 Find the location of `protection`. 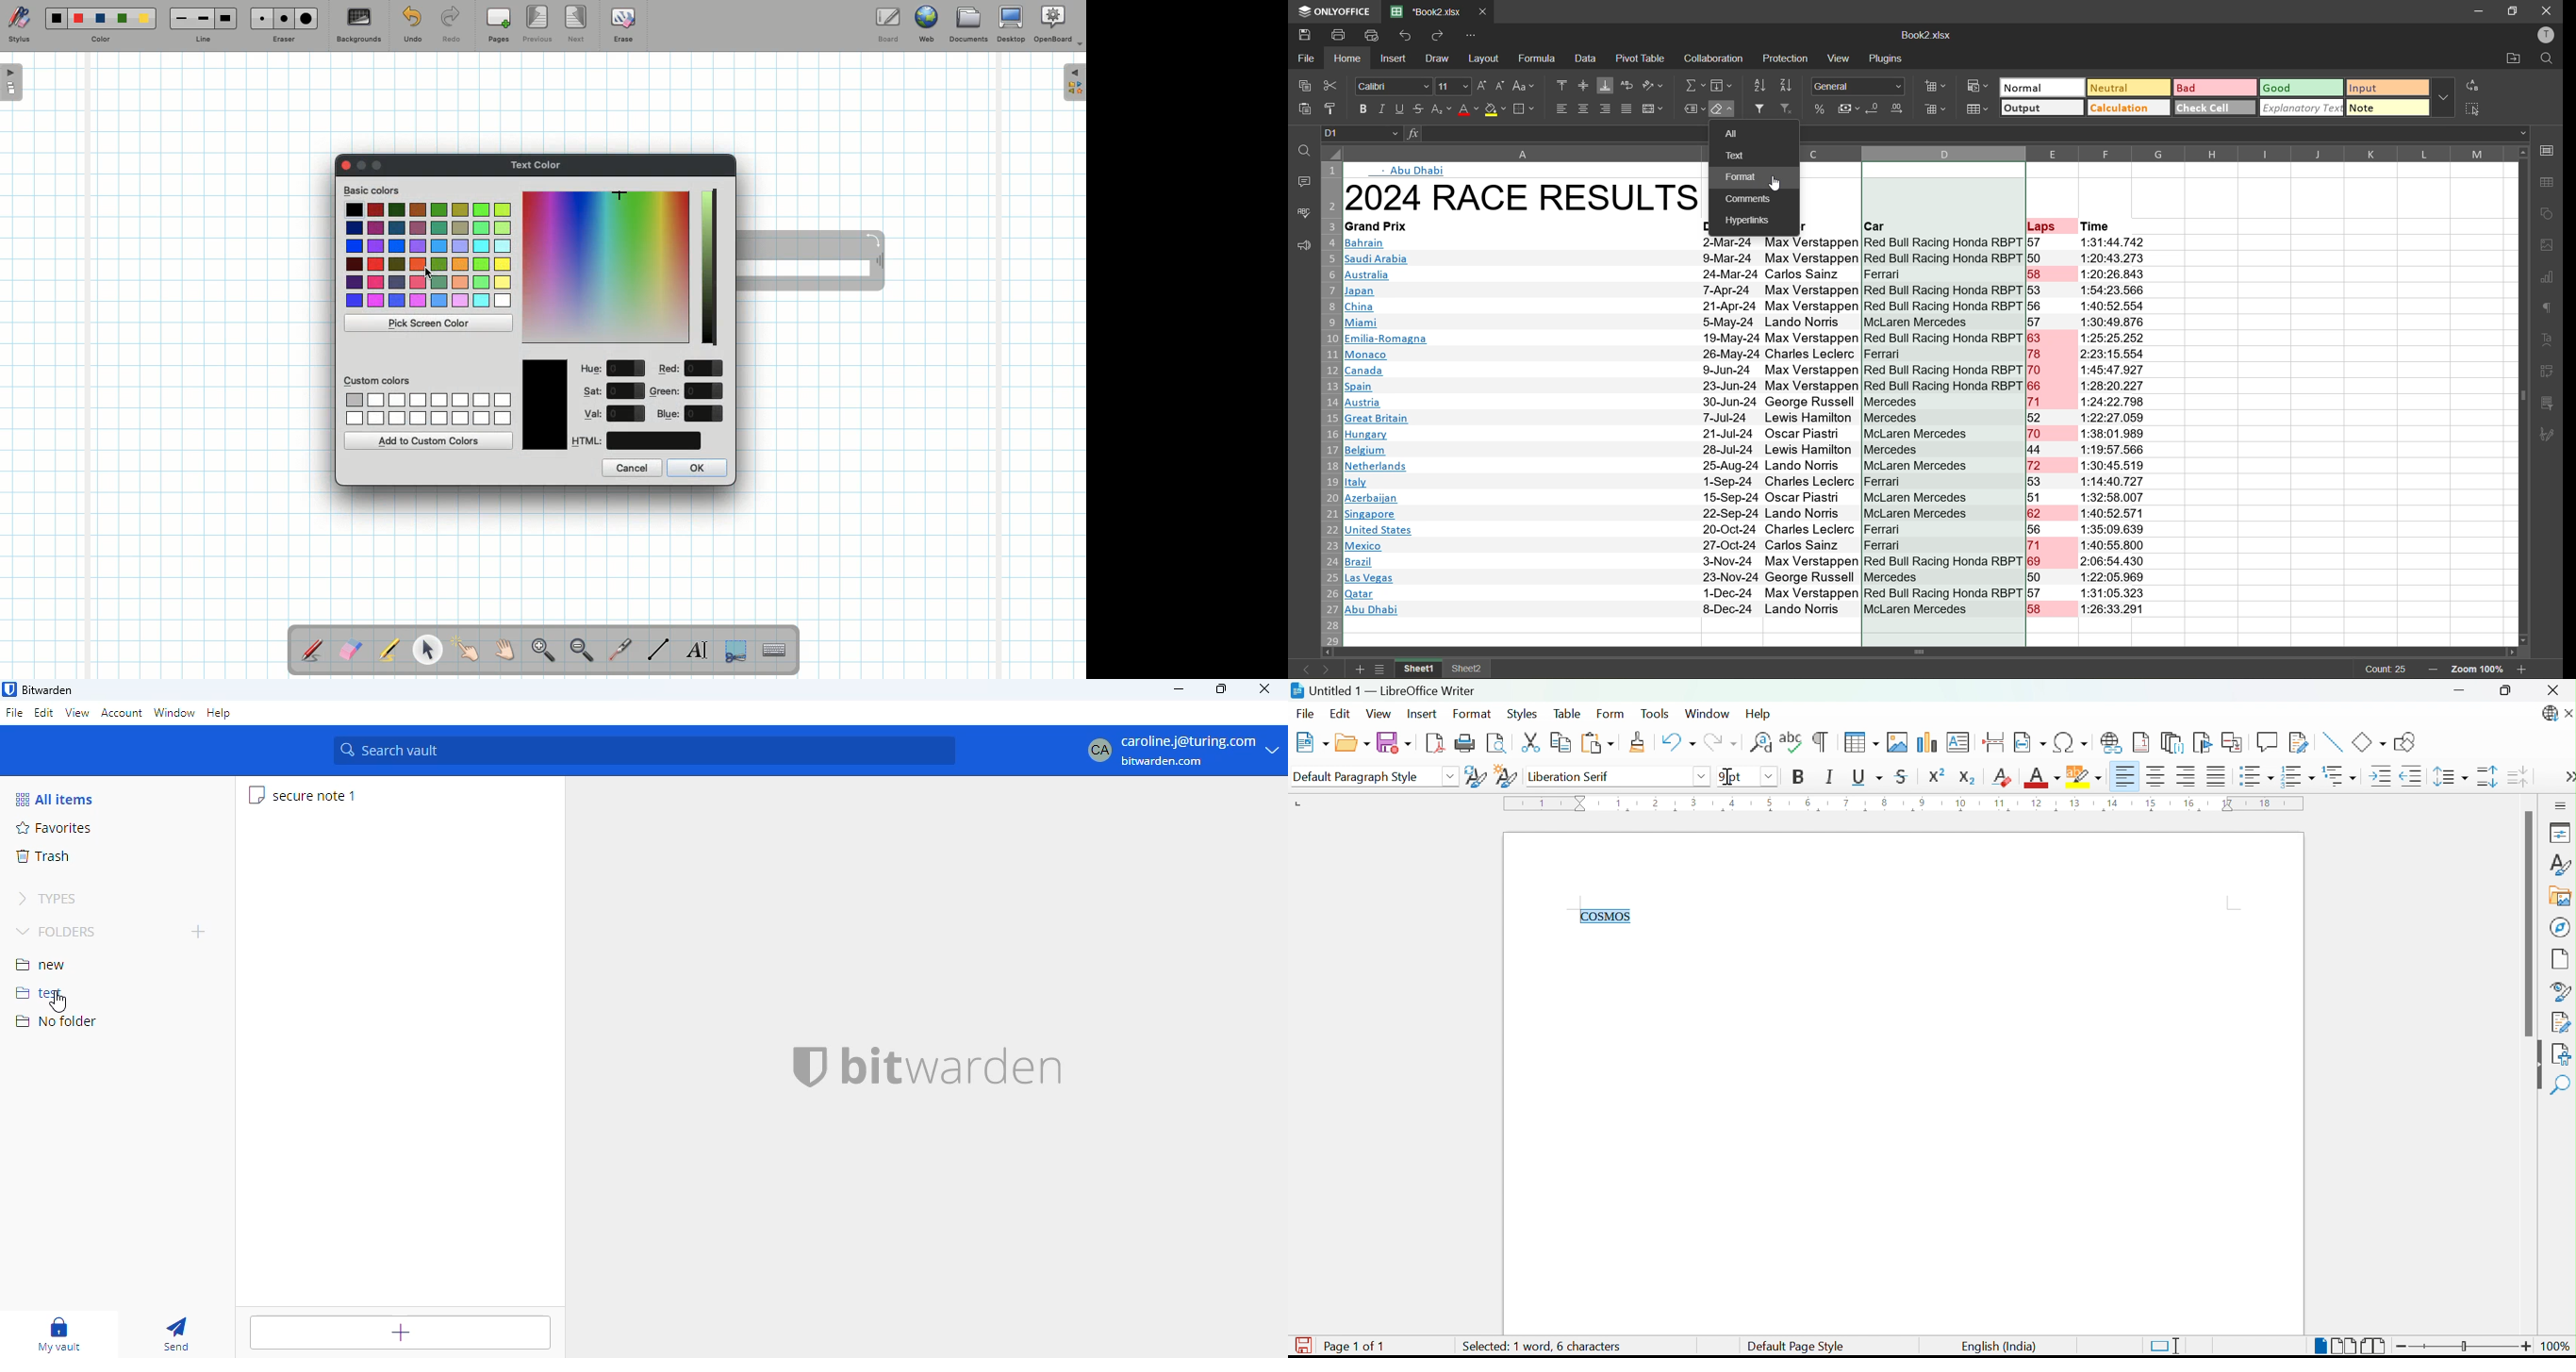

protection is located at coordinates (1786, 56).